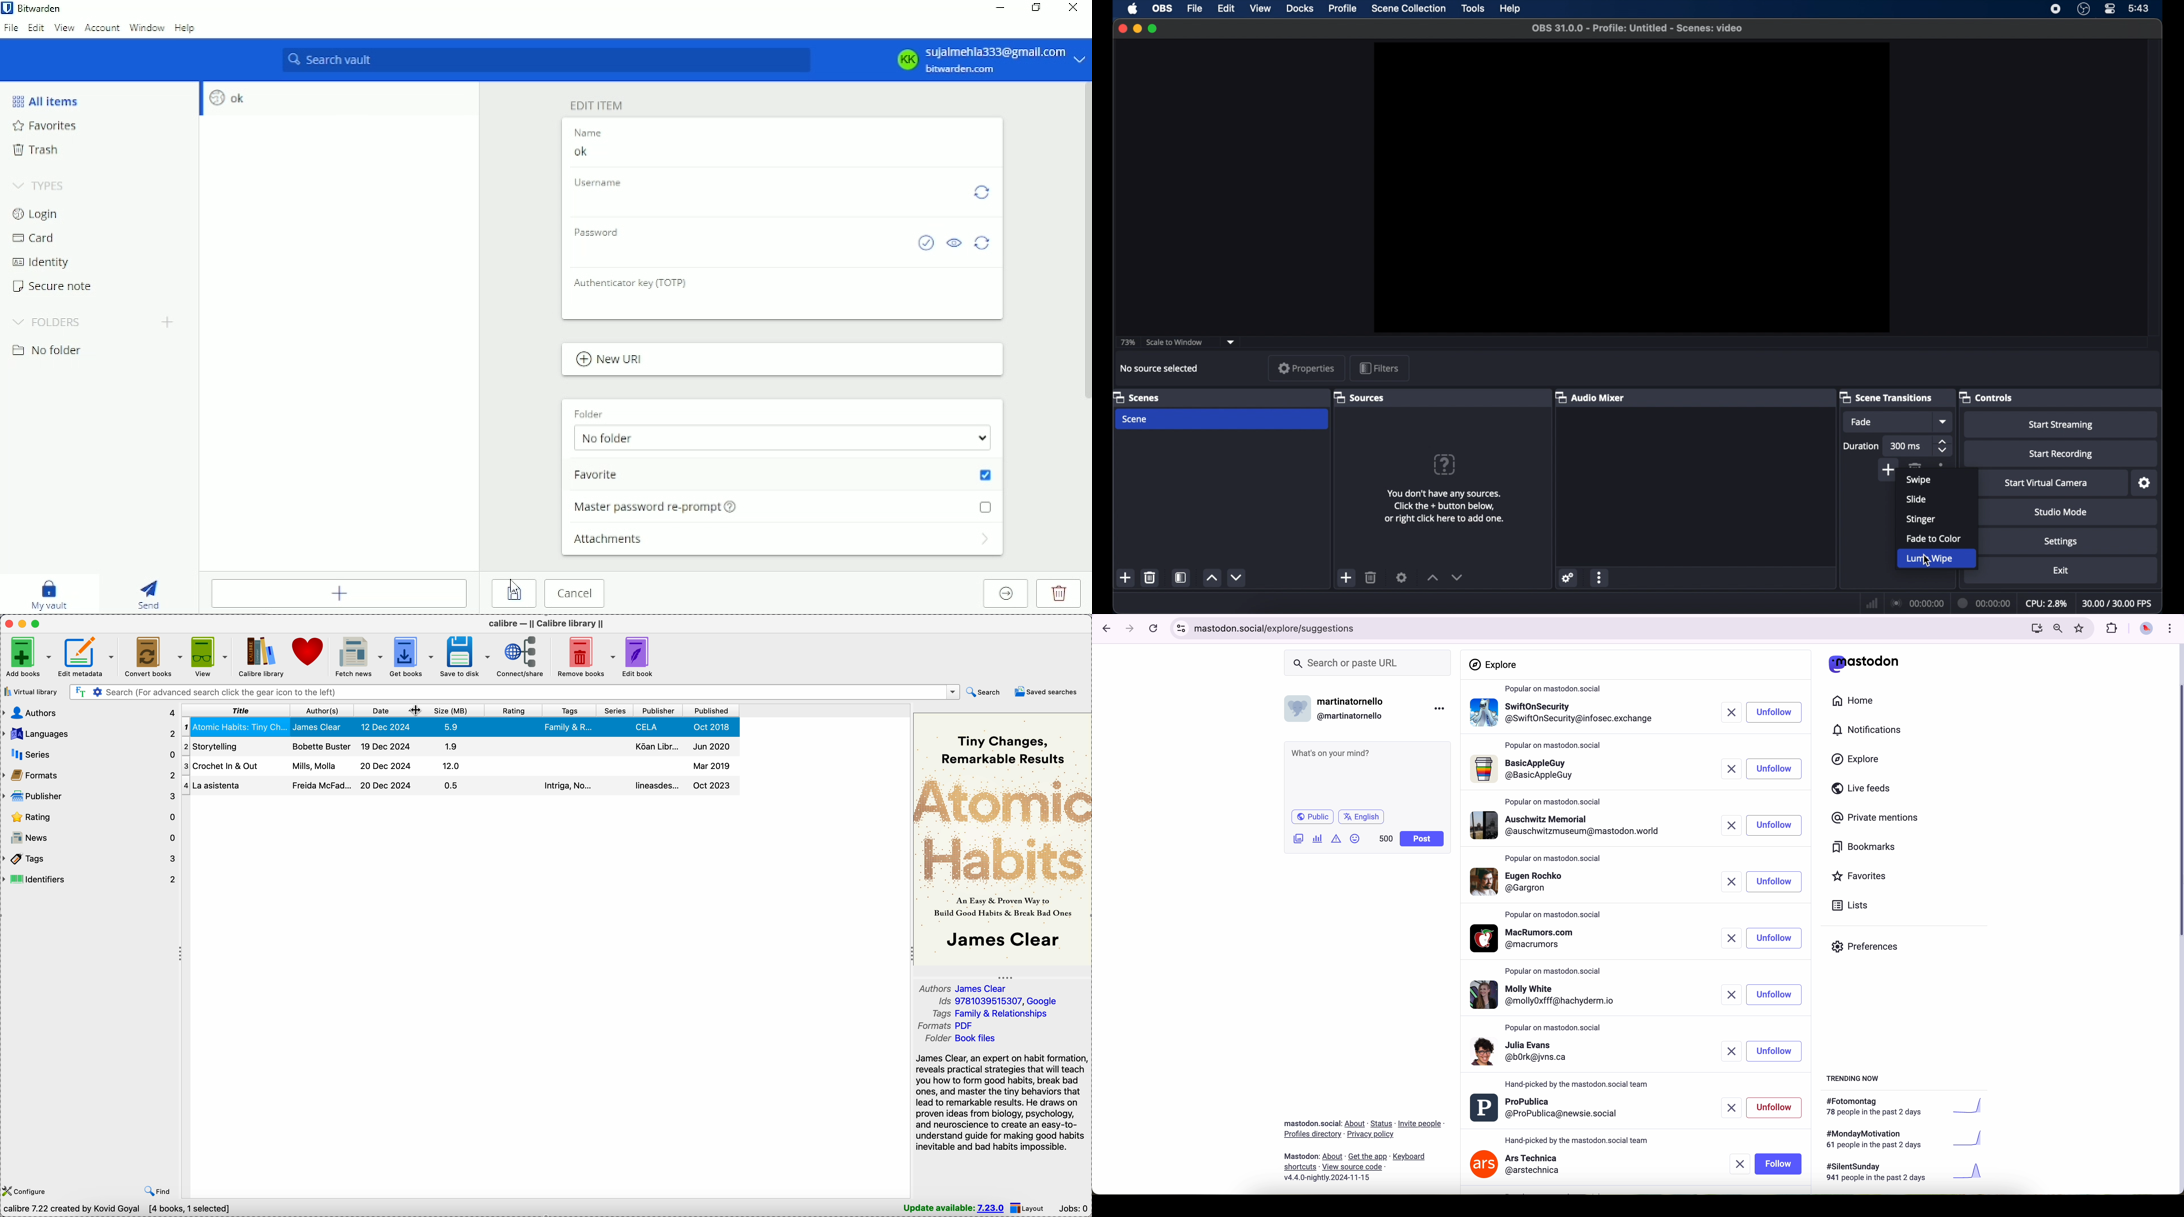 The image size is (2184, 1232). Describe the element at coordinates (90, 777) in the screenshot. I see `formats` at that location.